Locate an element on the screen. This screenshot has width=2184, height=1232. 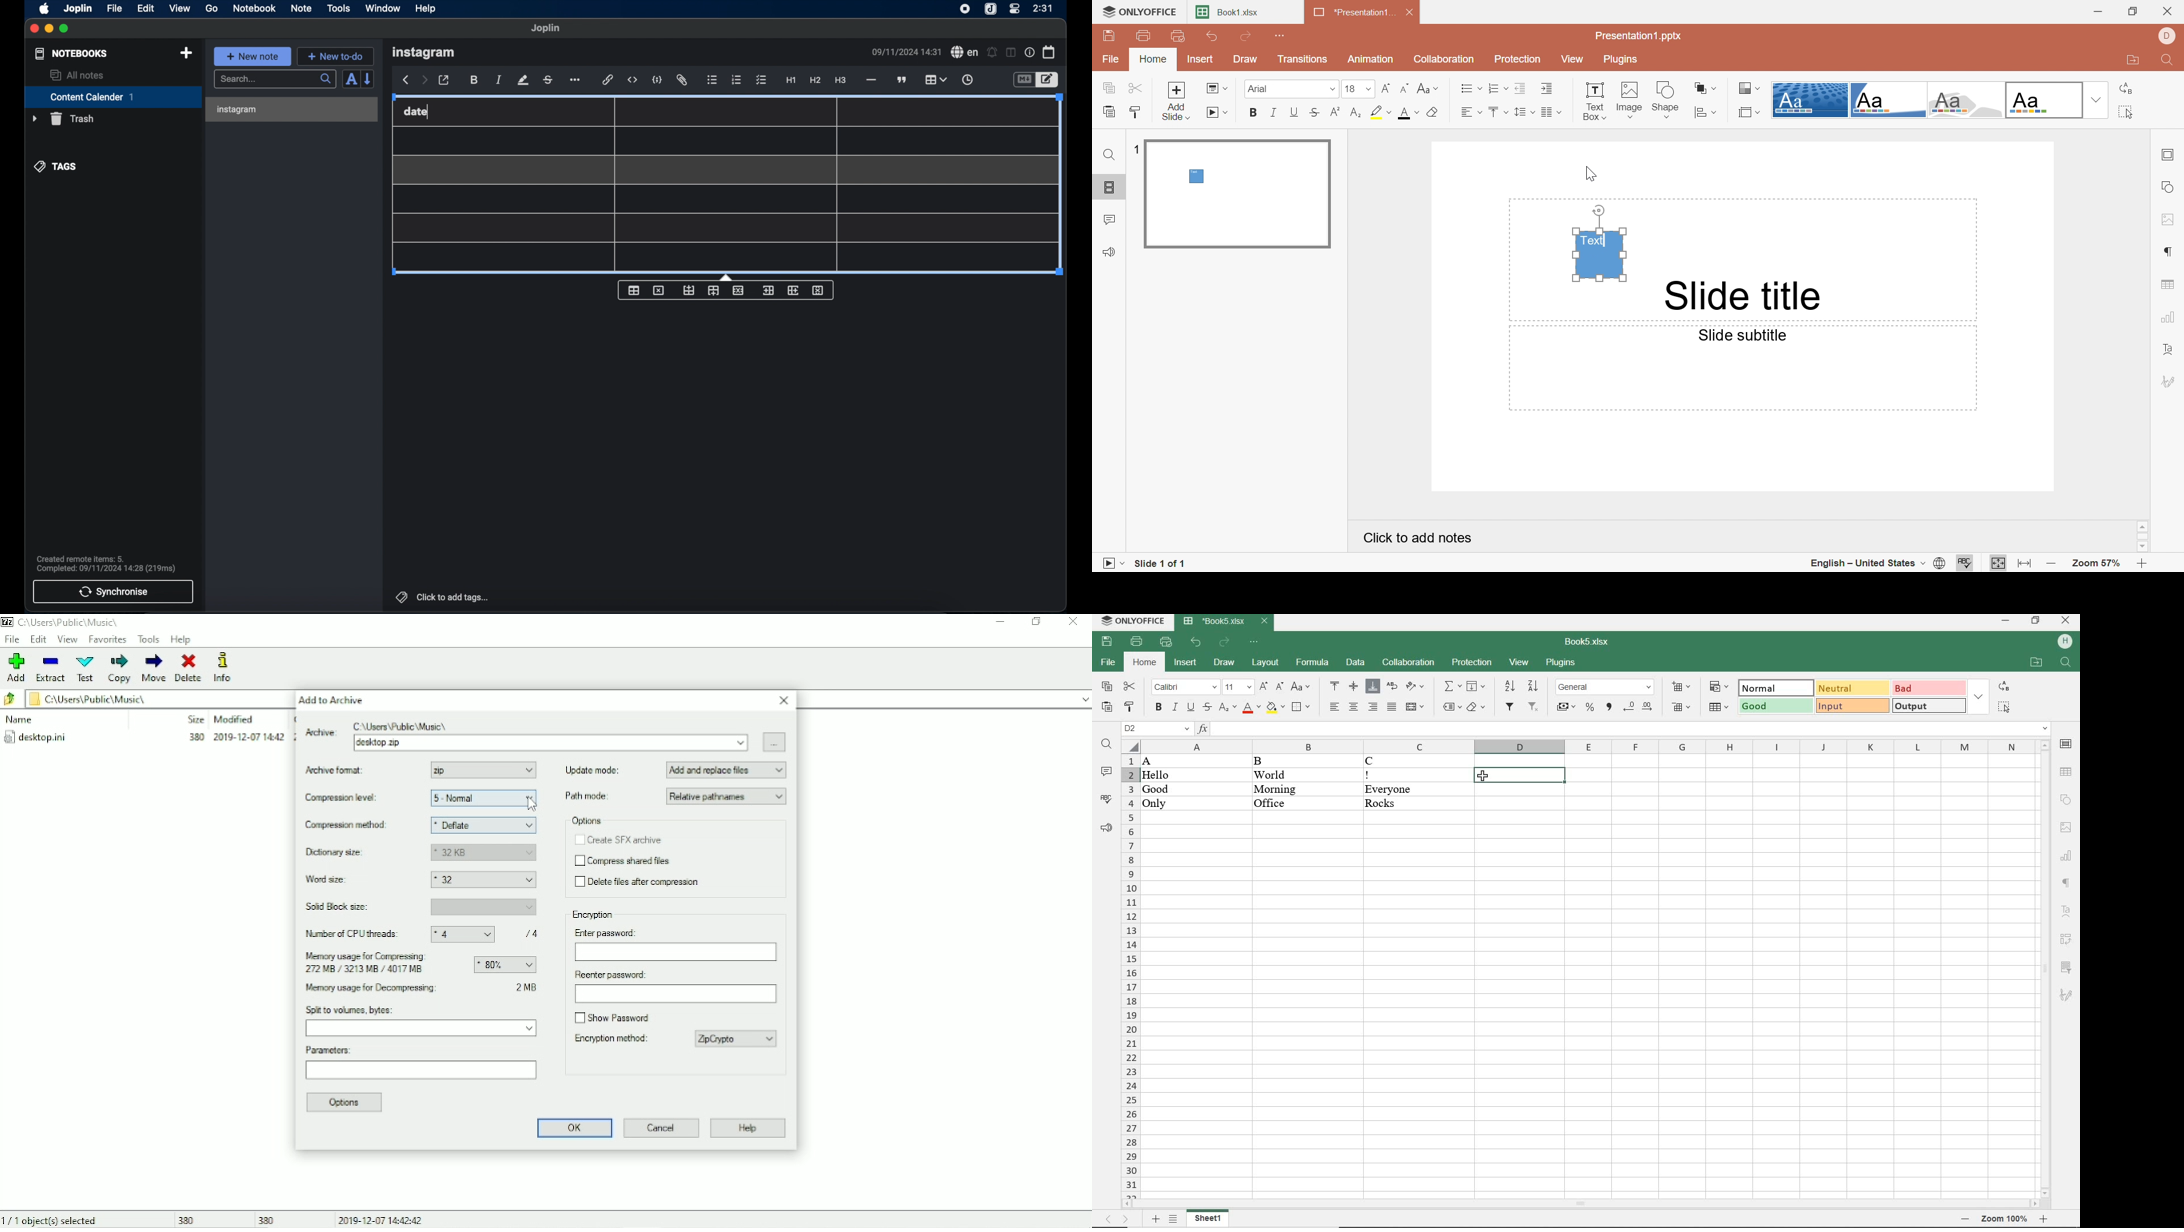
search bar is located at coordinates (276, 80).